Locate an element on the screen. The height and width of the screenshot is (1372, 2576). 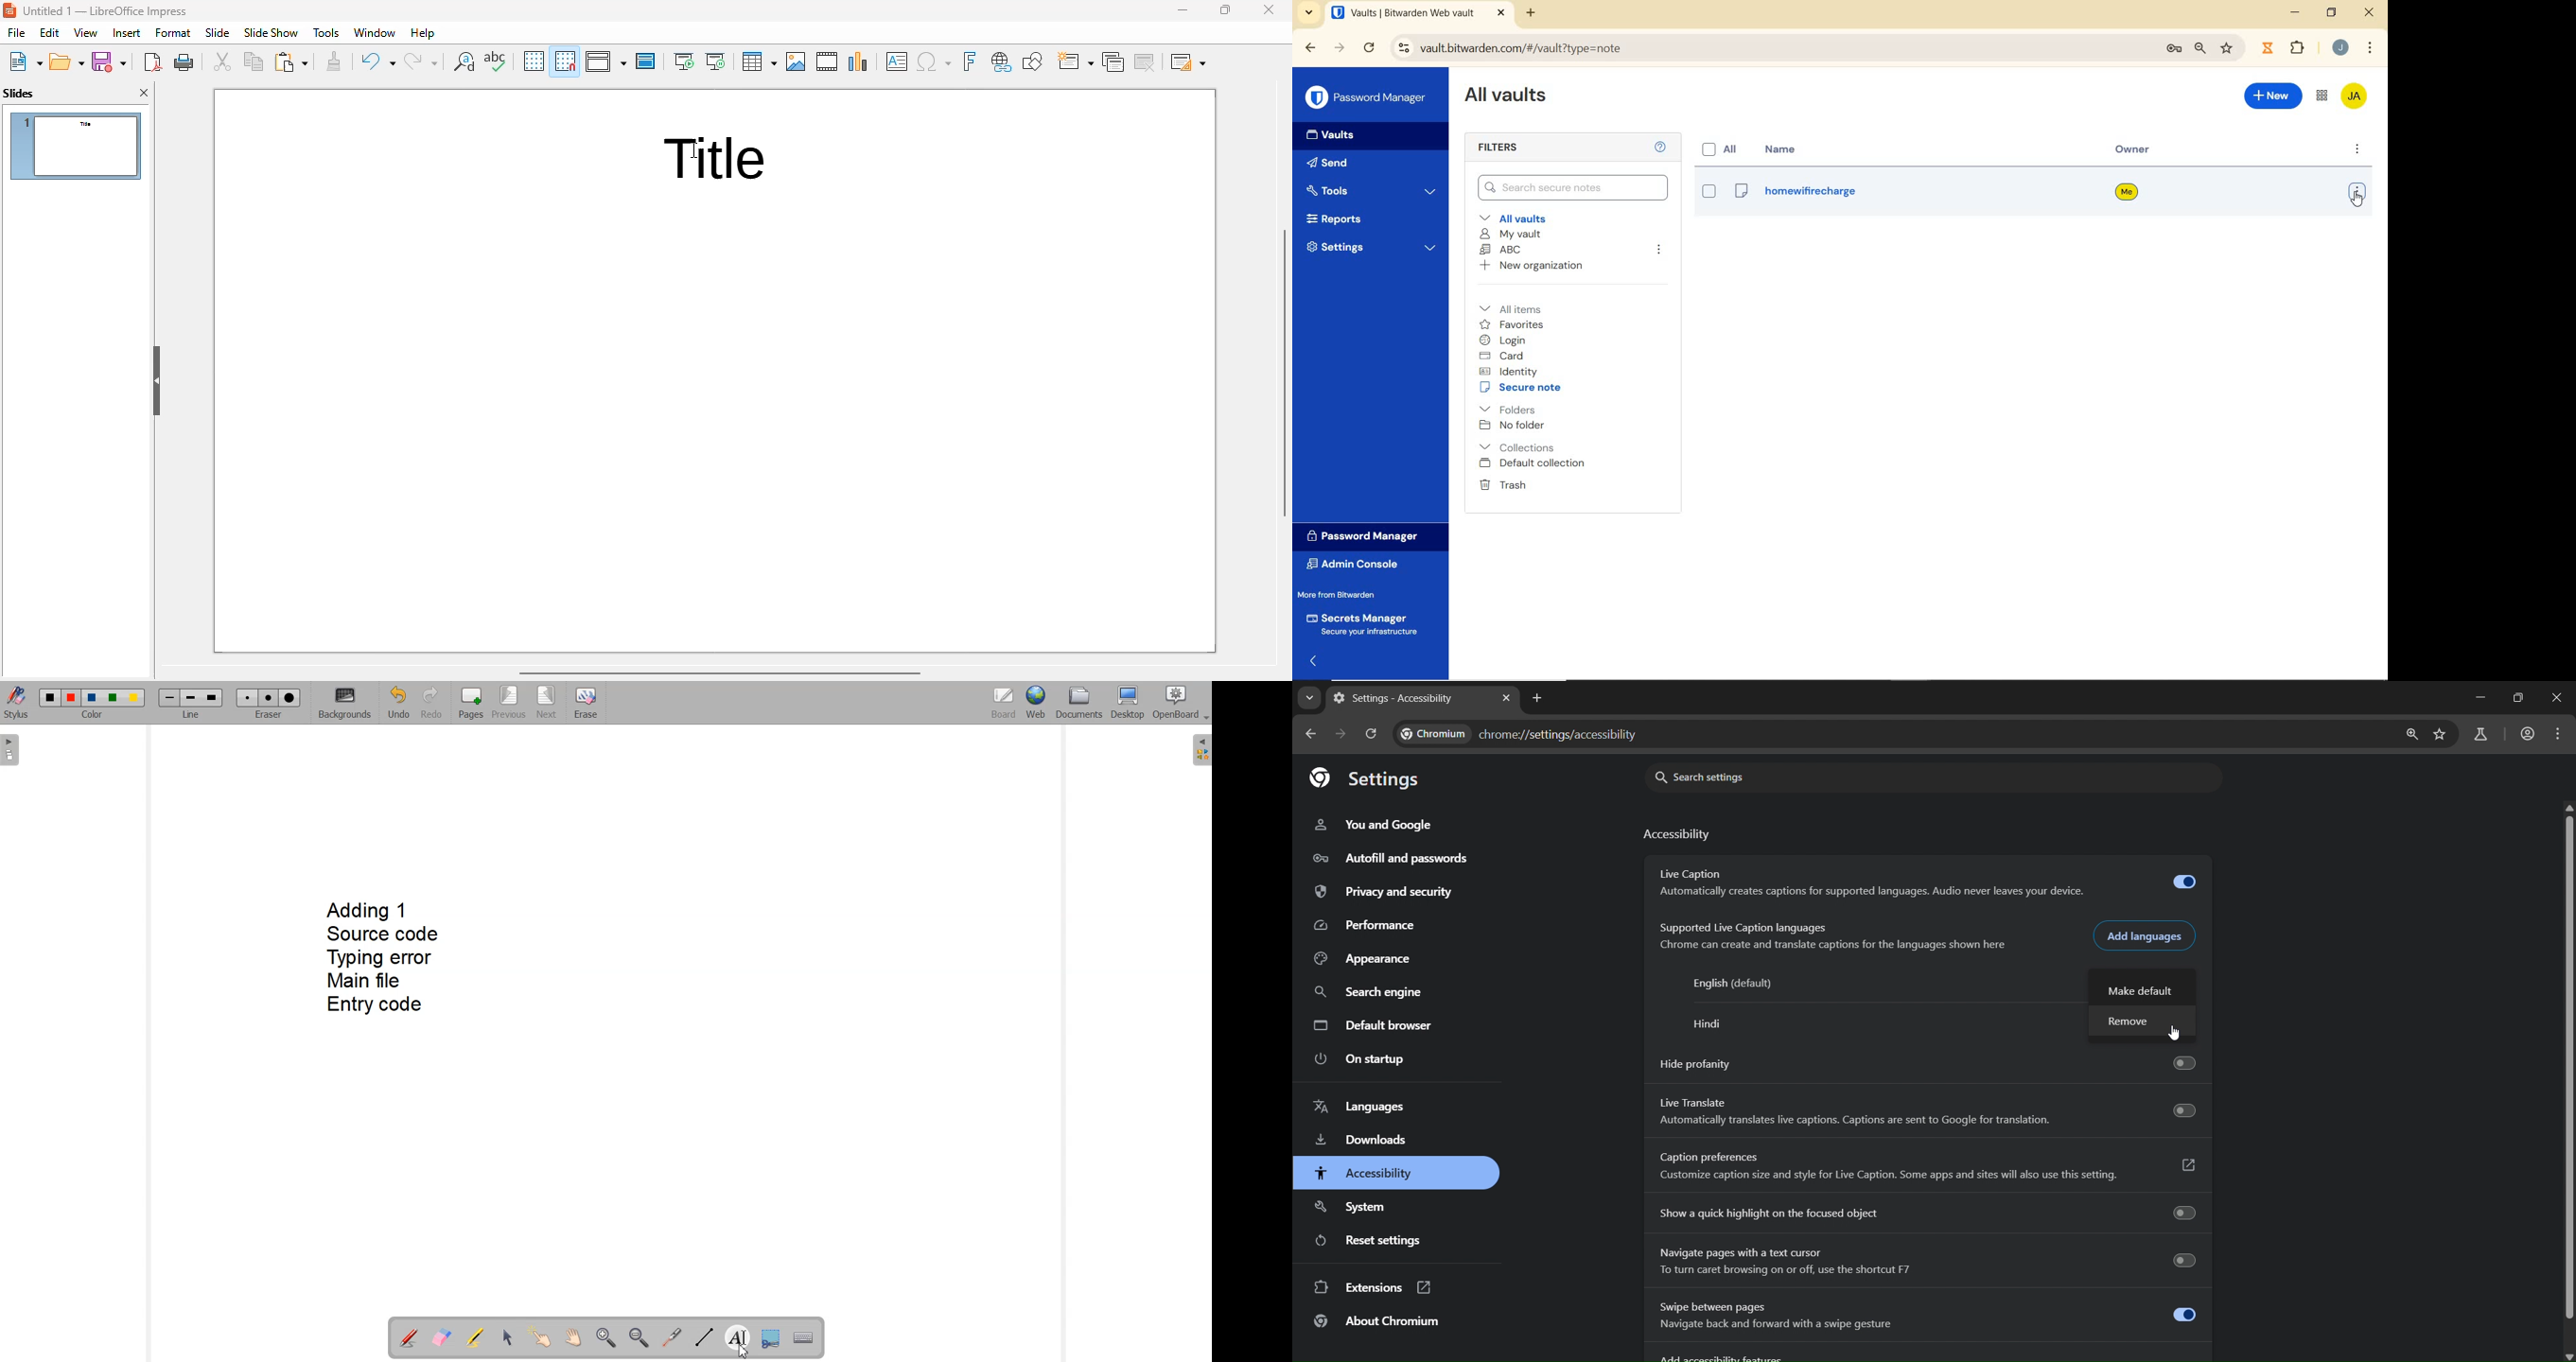
extensions is located at coordinates (2266, 48).